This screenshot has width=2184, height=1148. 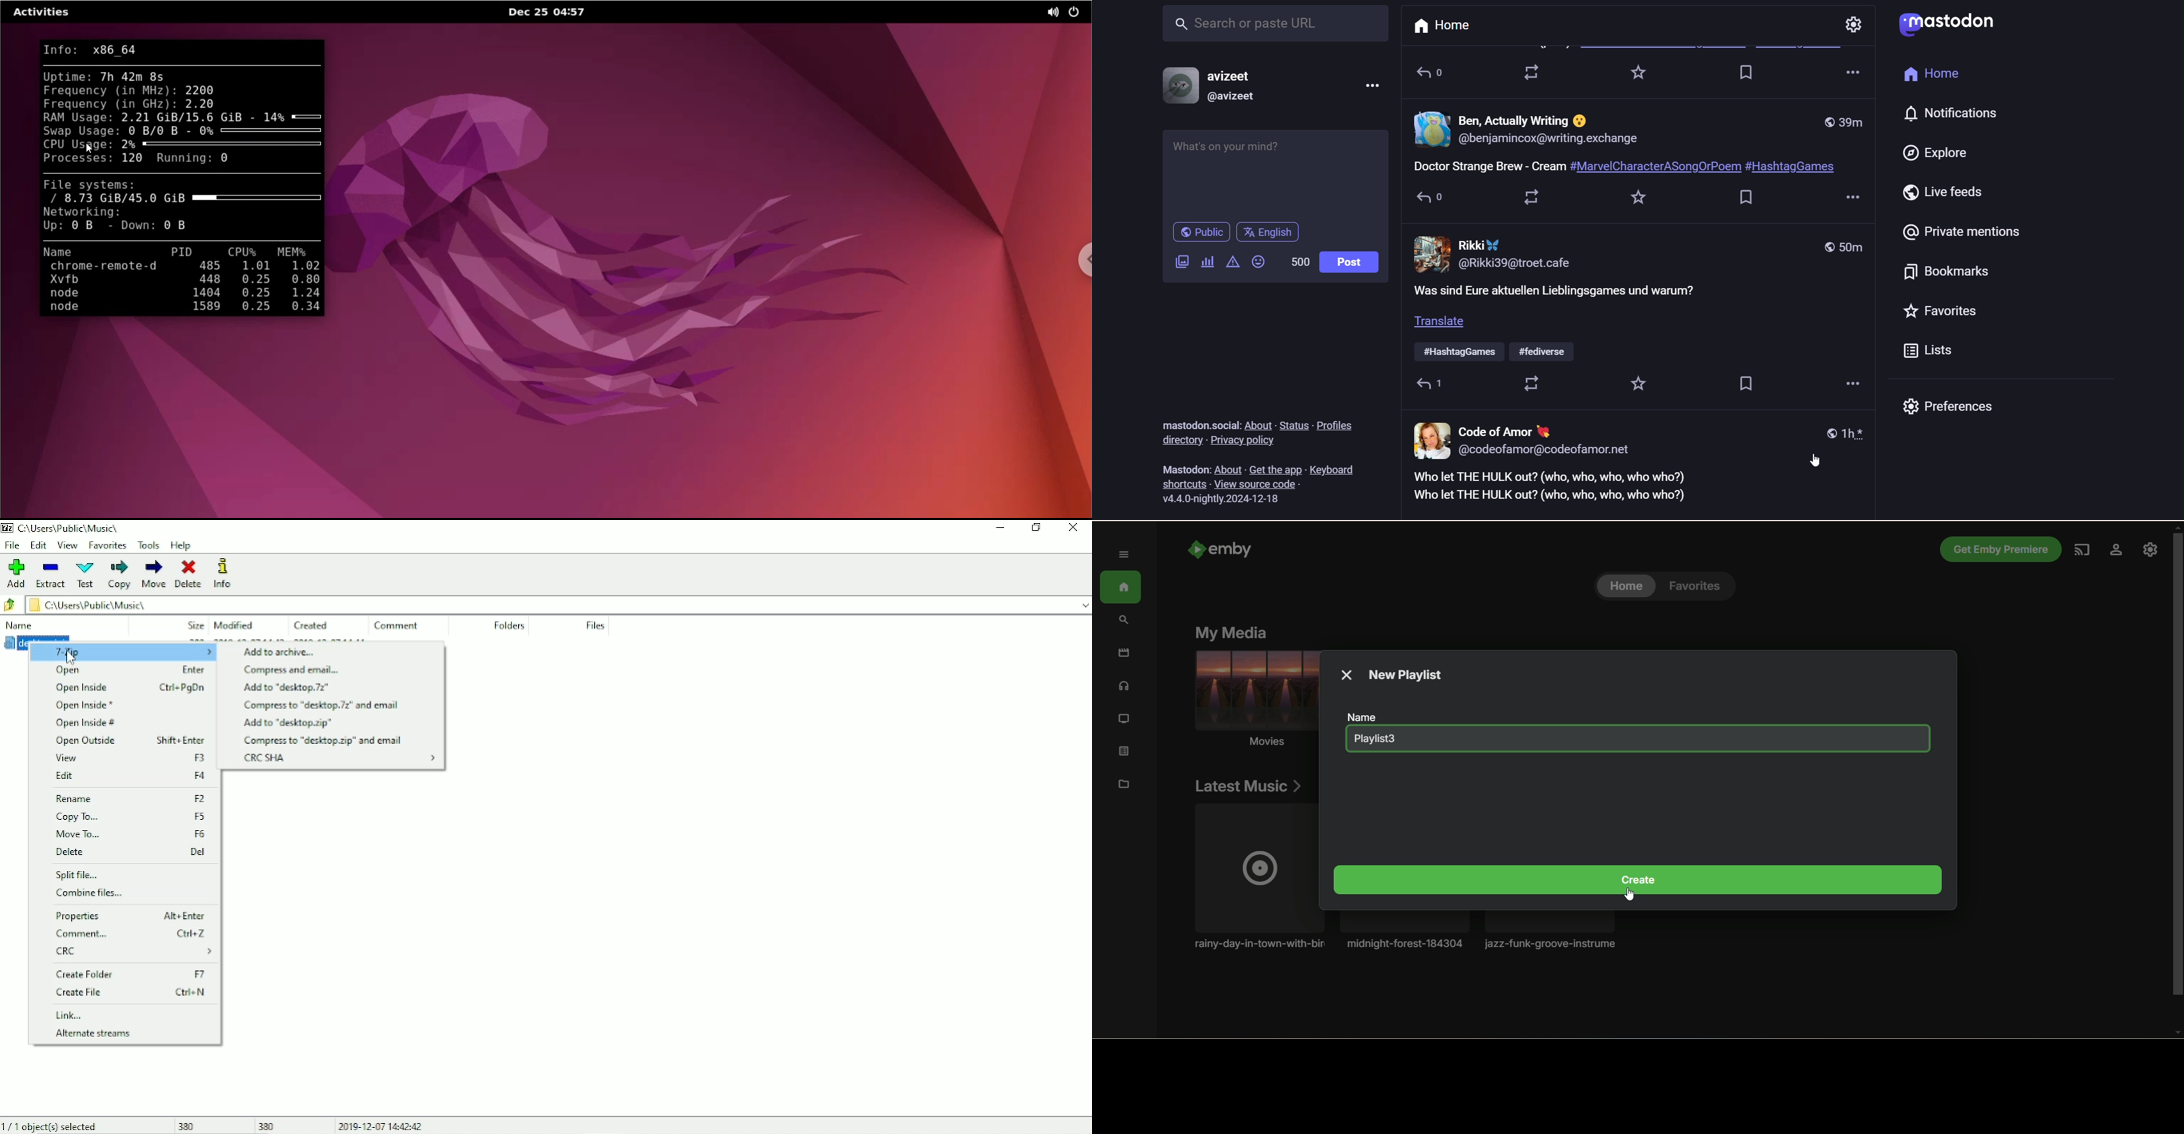 What do you see at coordinates (1259, 264) in the screenshot?
I see `emojis` at bounding box center [1259, 264].